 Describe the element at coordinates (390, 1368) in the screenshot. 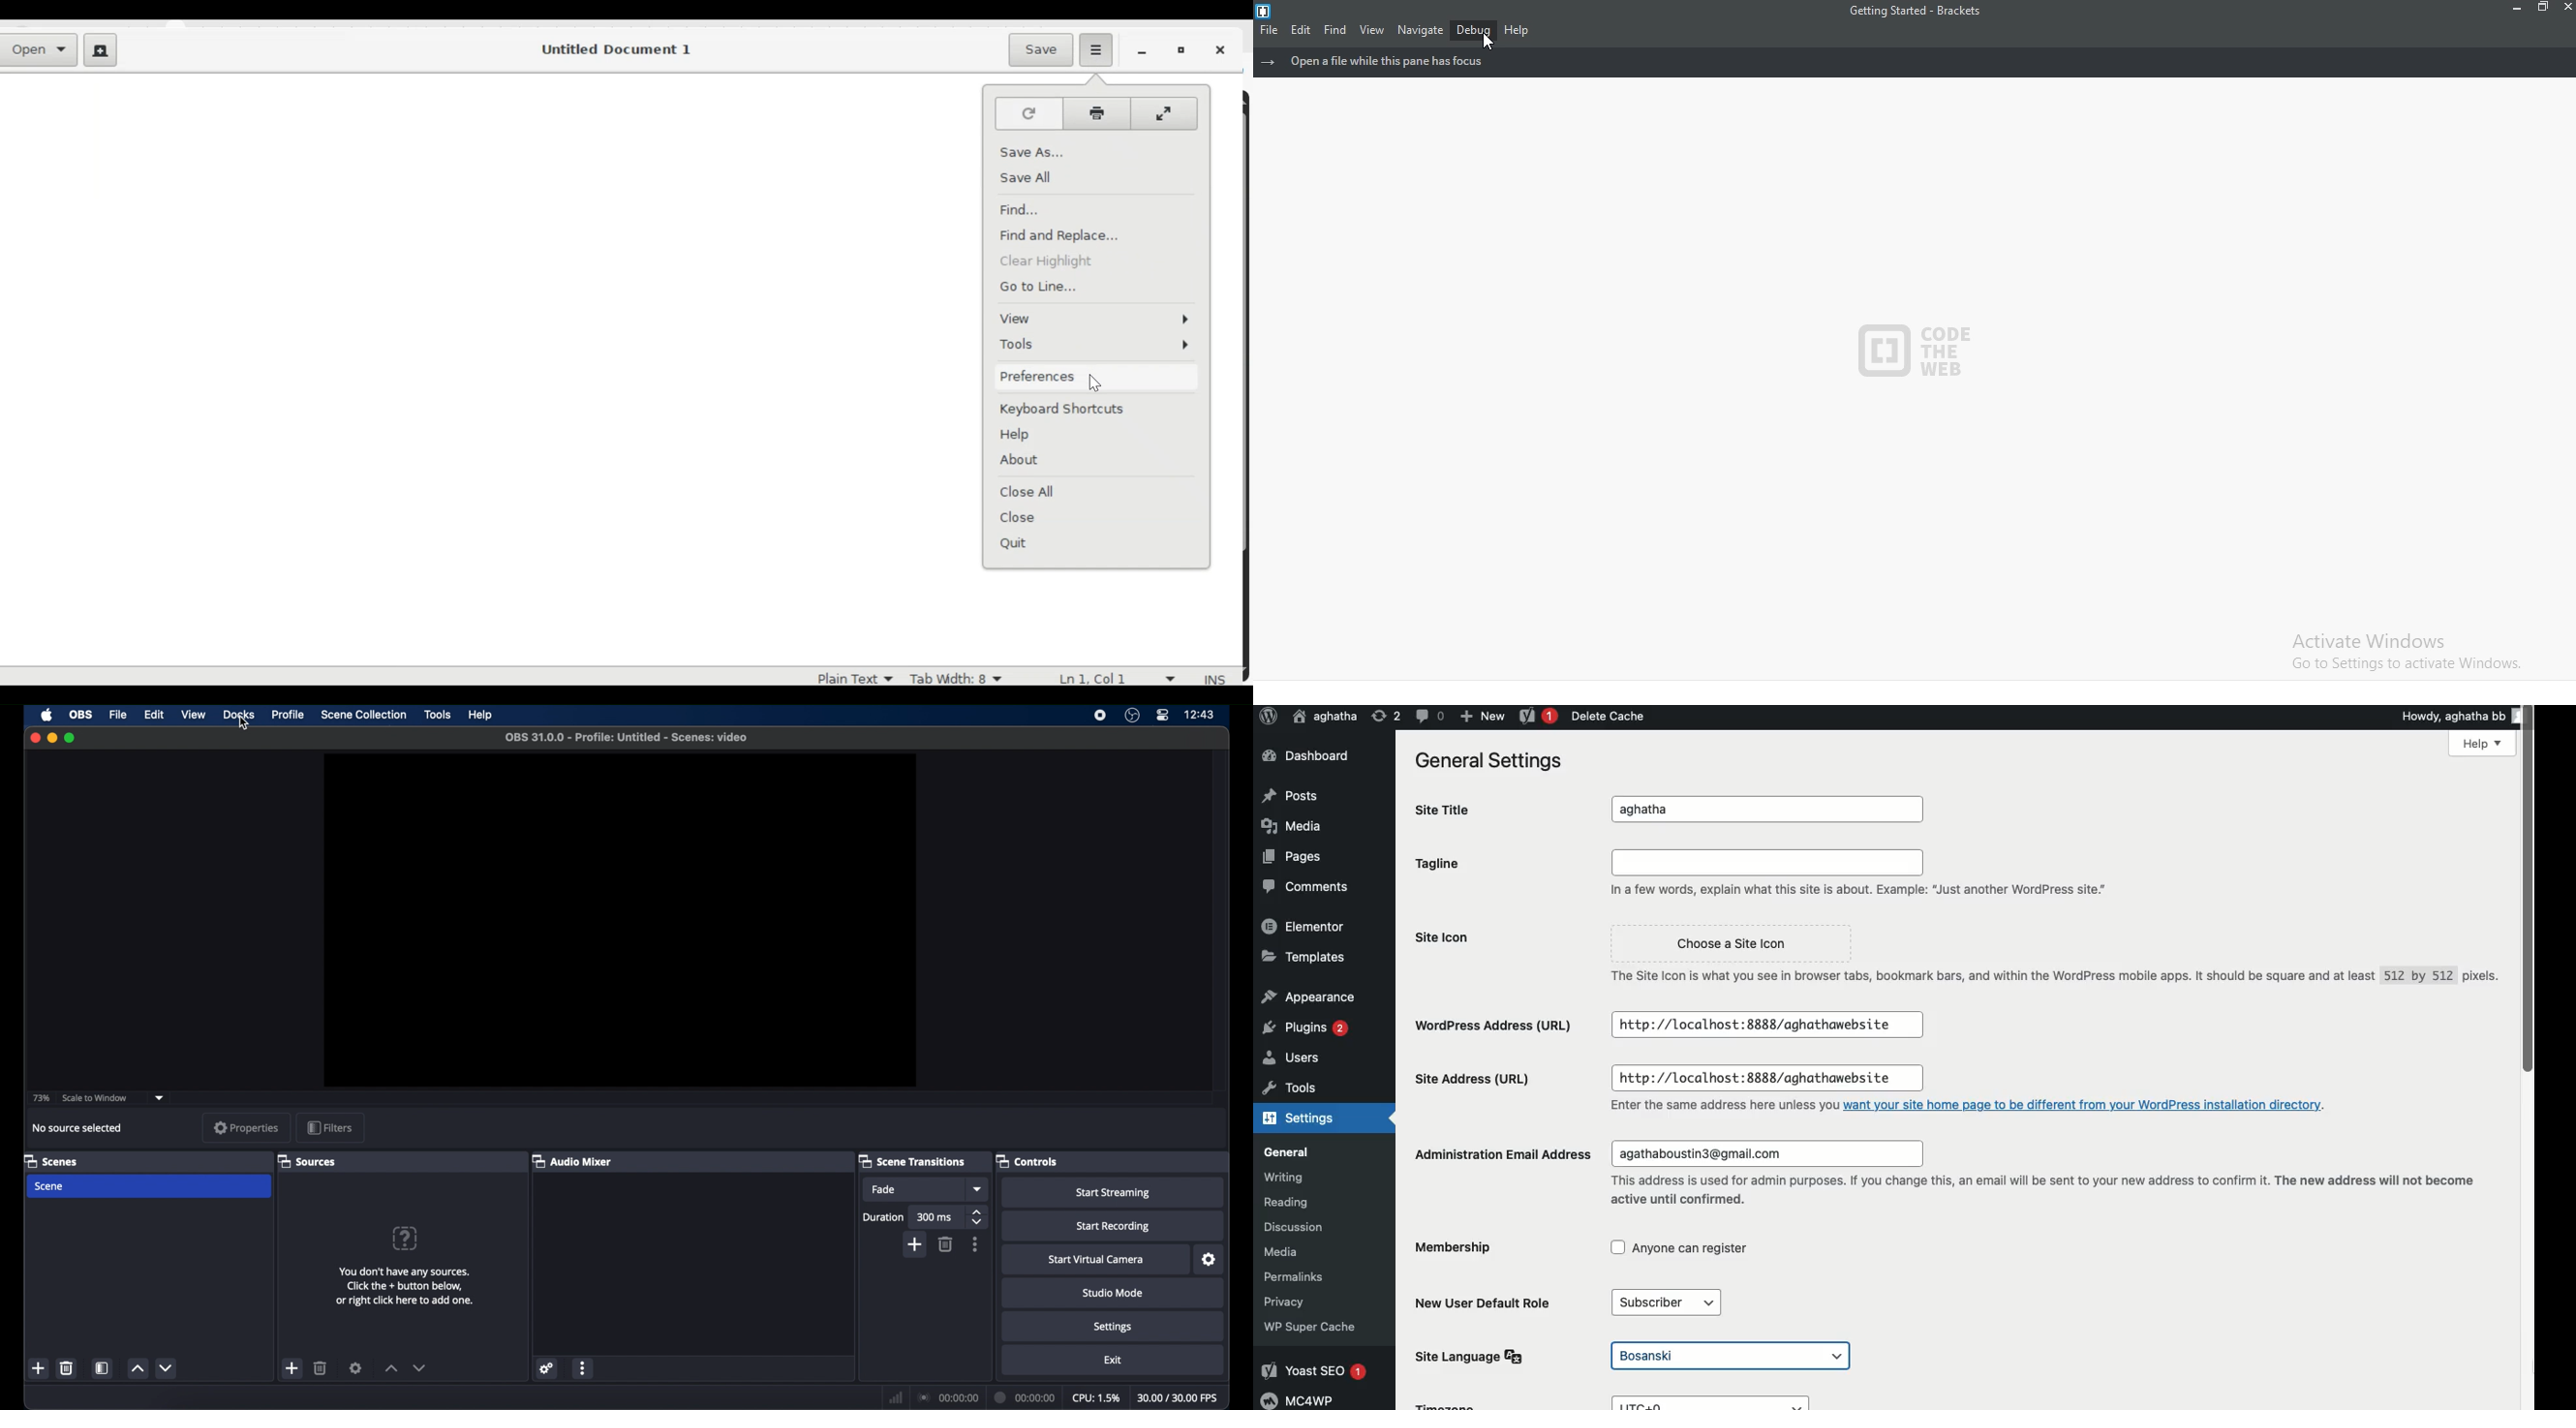

I see `increment` at that location.